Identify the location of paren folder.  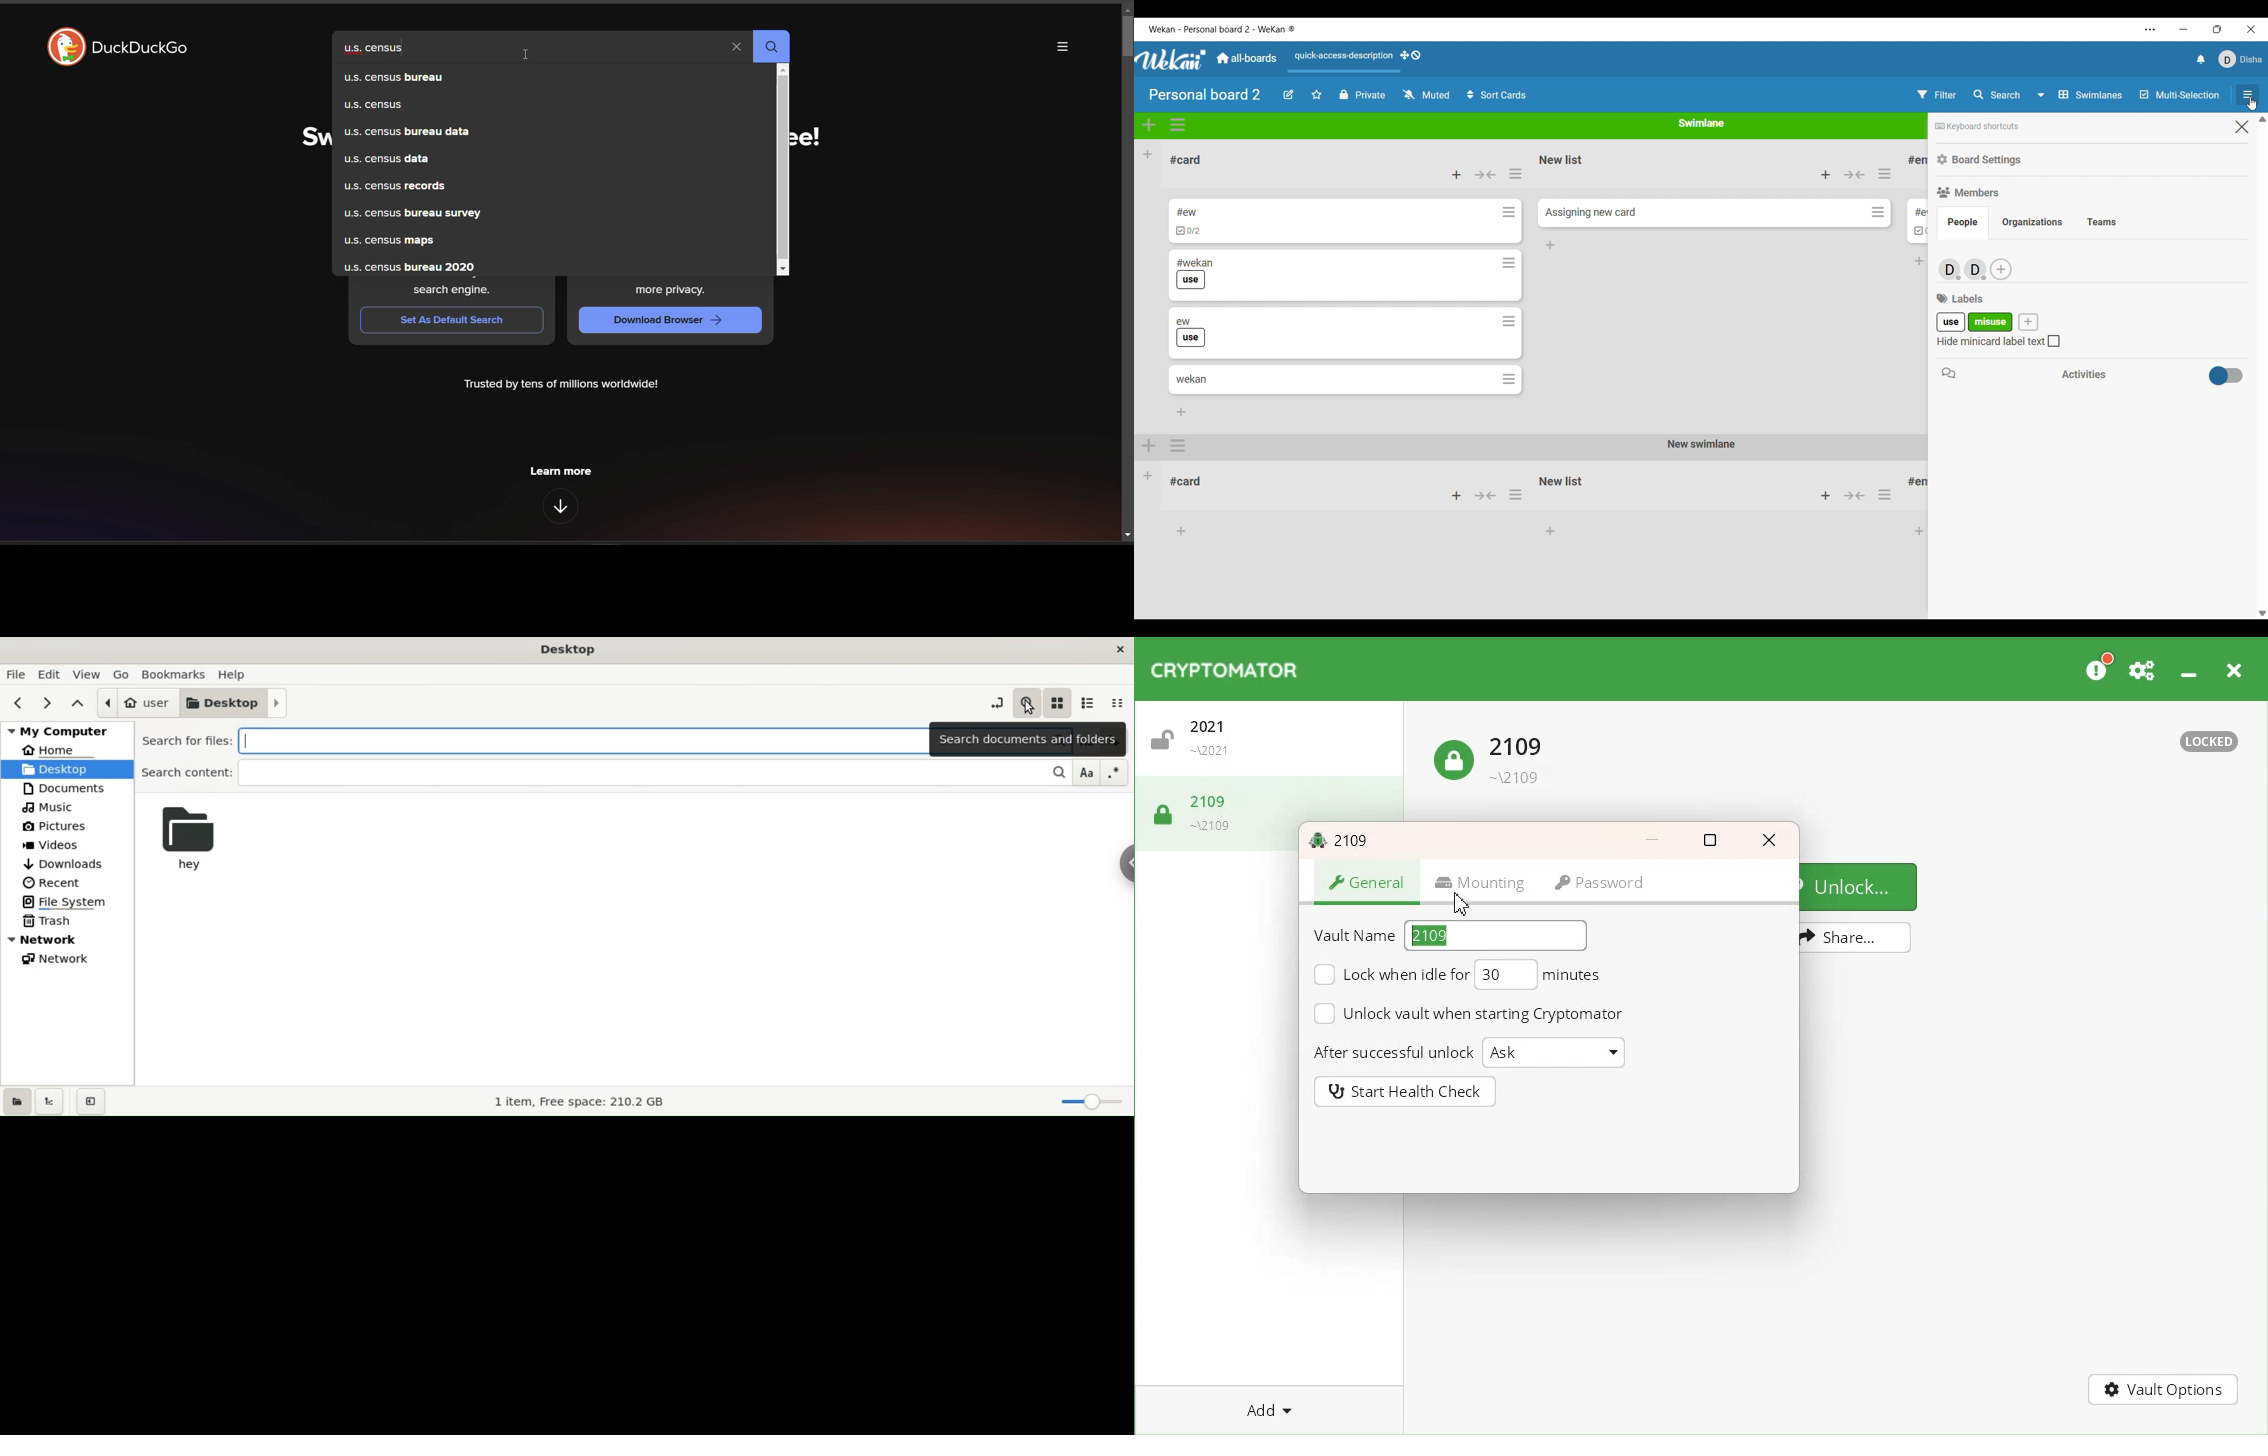
(77, 704).